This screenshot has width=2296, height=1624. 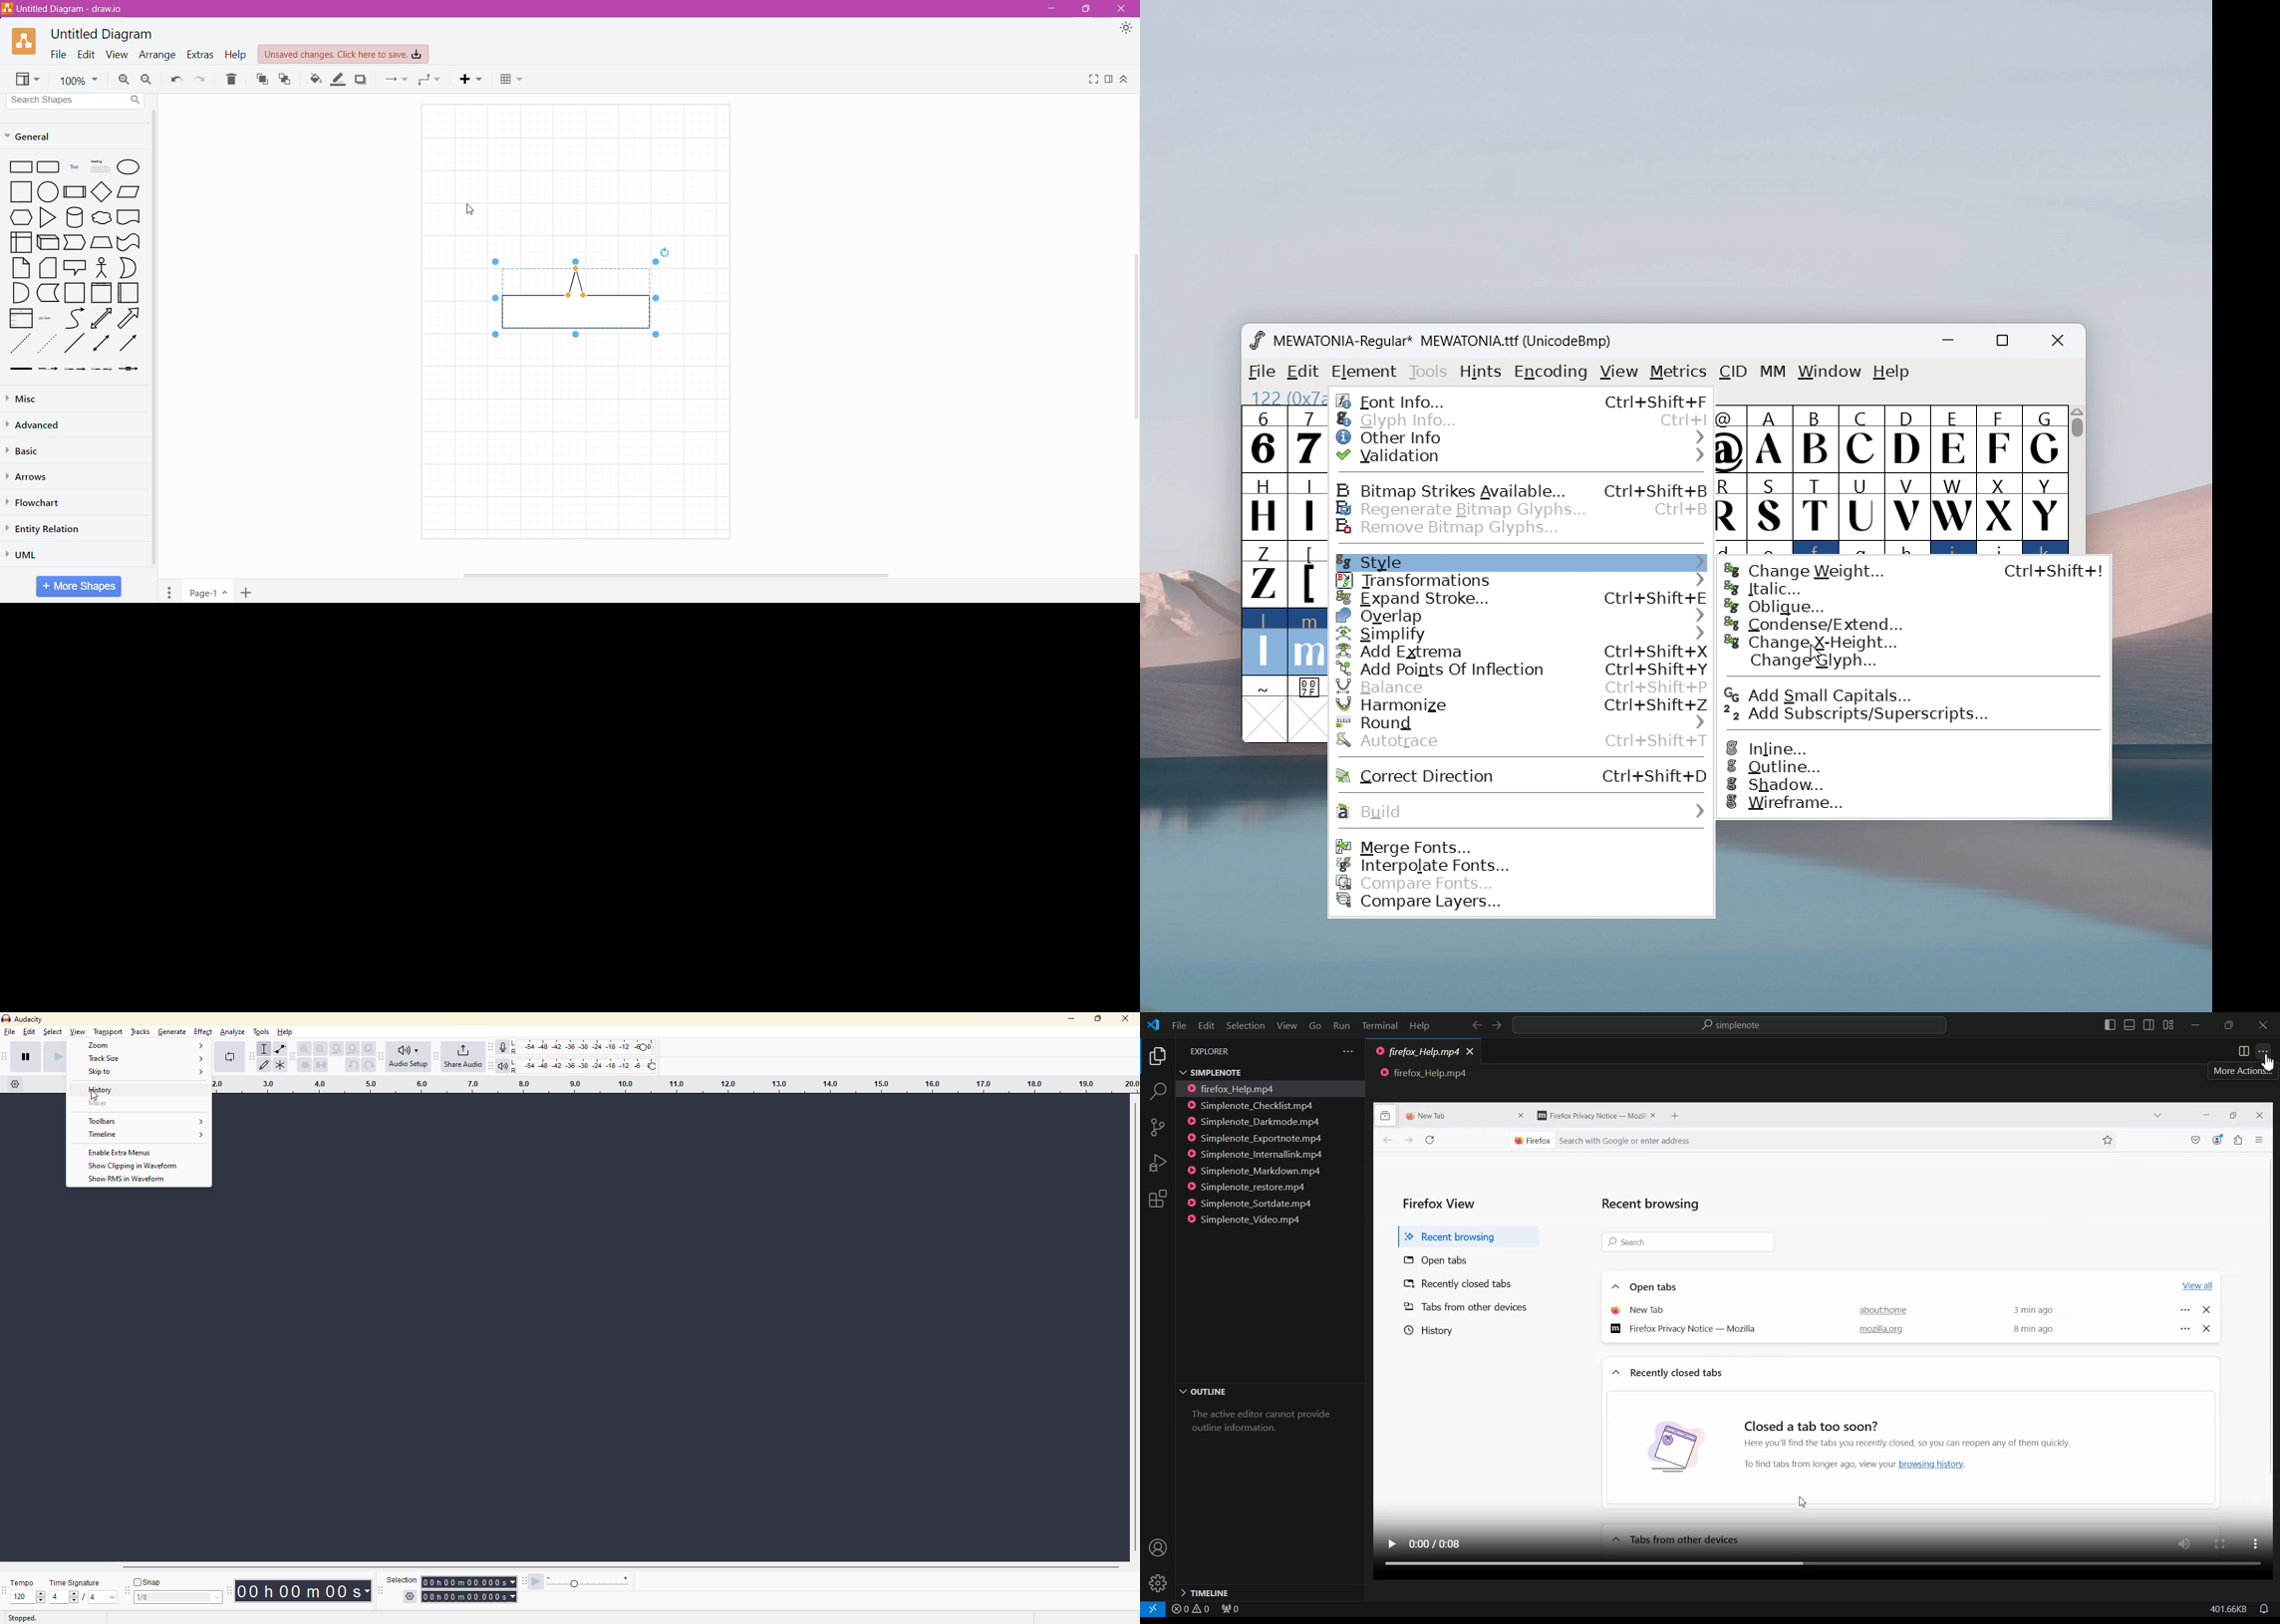 What do you see at coordinates (29, 477) in the screenshot?
I see `Arrows` at bounding box center [29, 477].